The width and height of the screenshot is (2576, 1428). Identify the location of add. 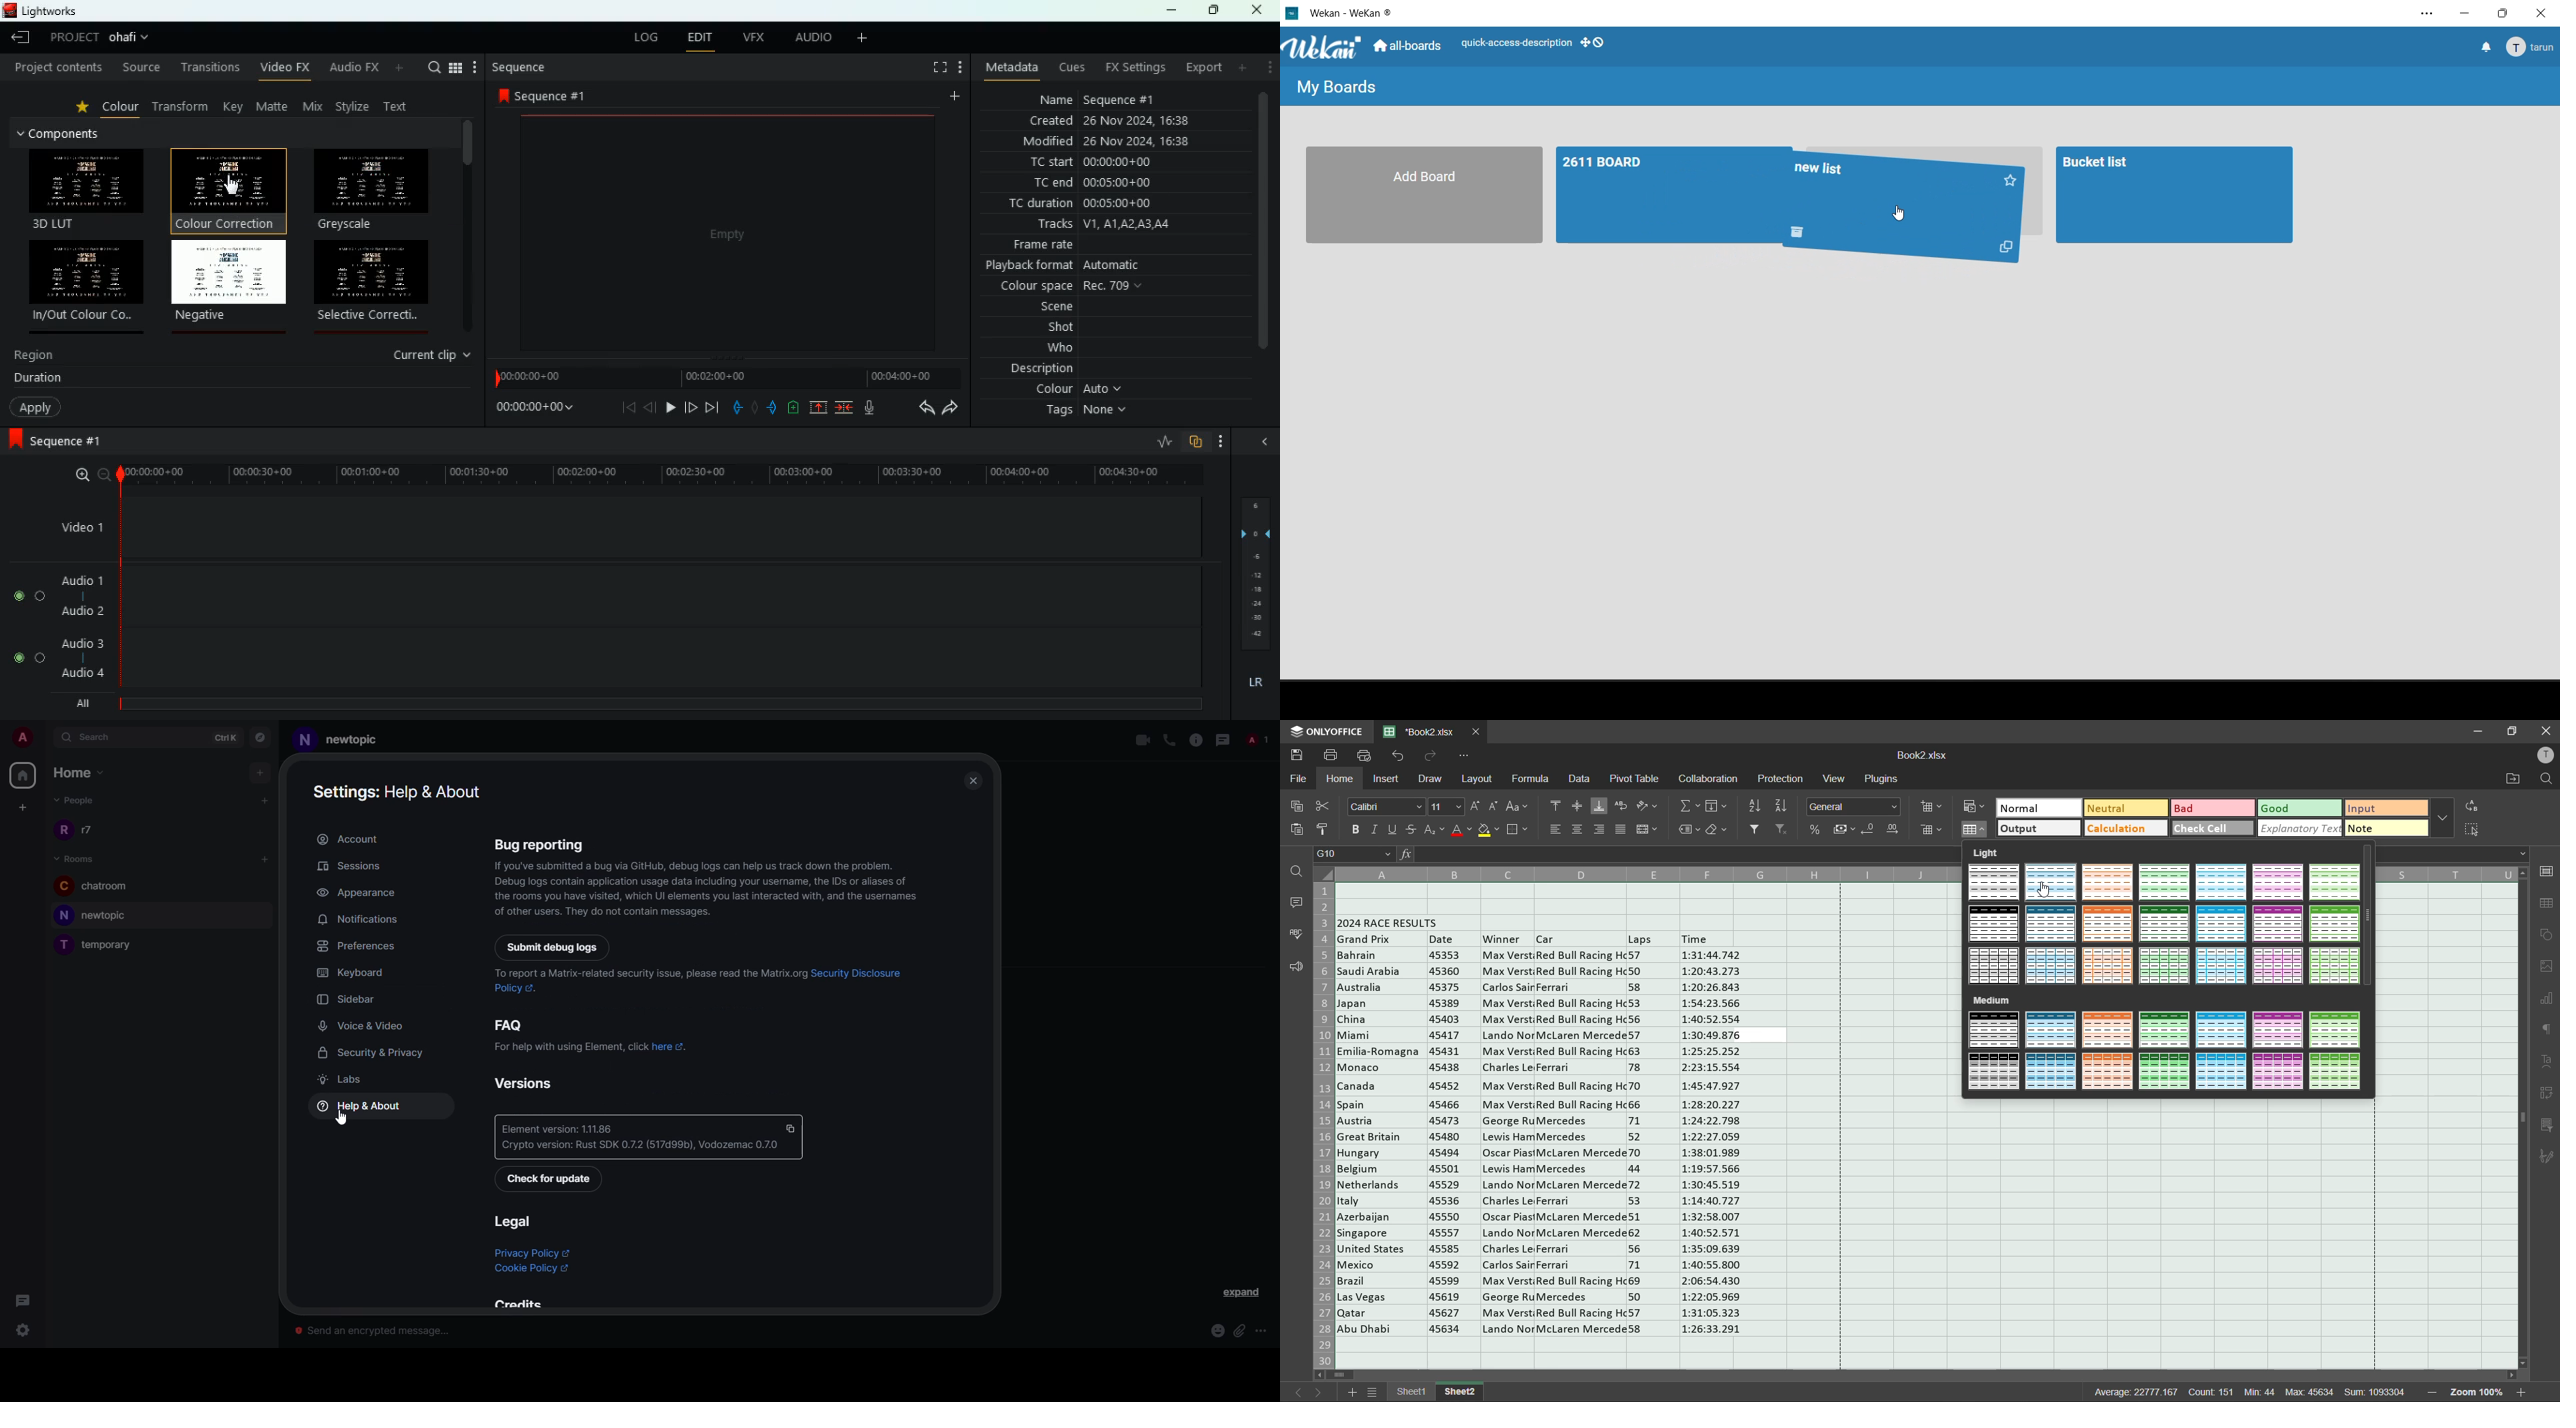
(265, 799).